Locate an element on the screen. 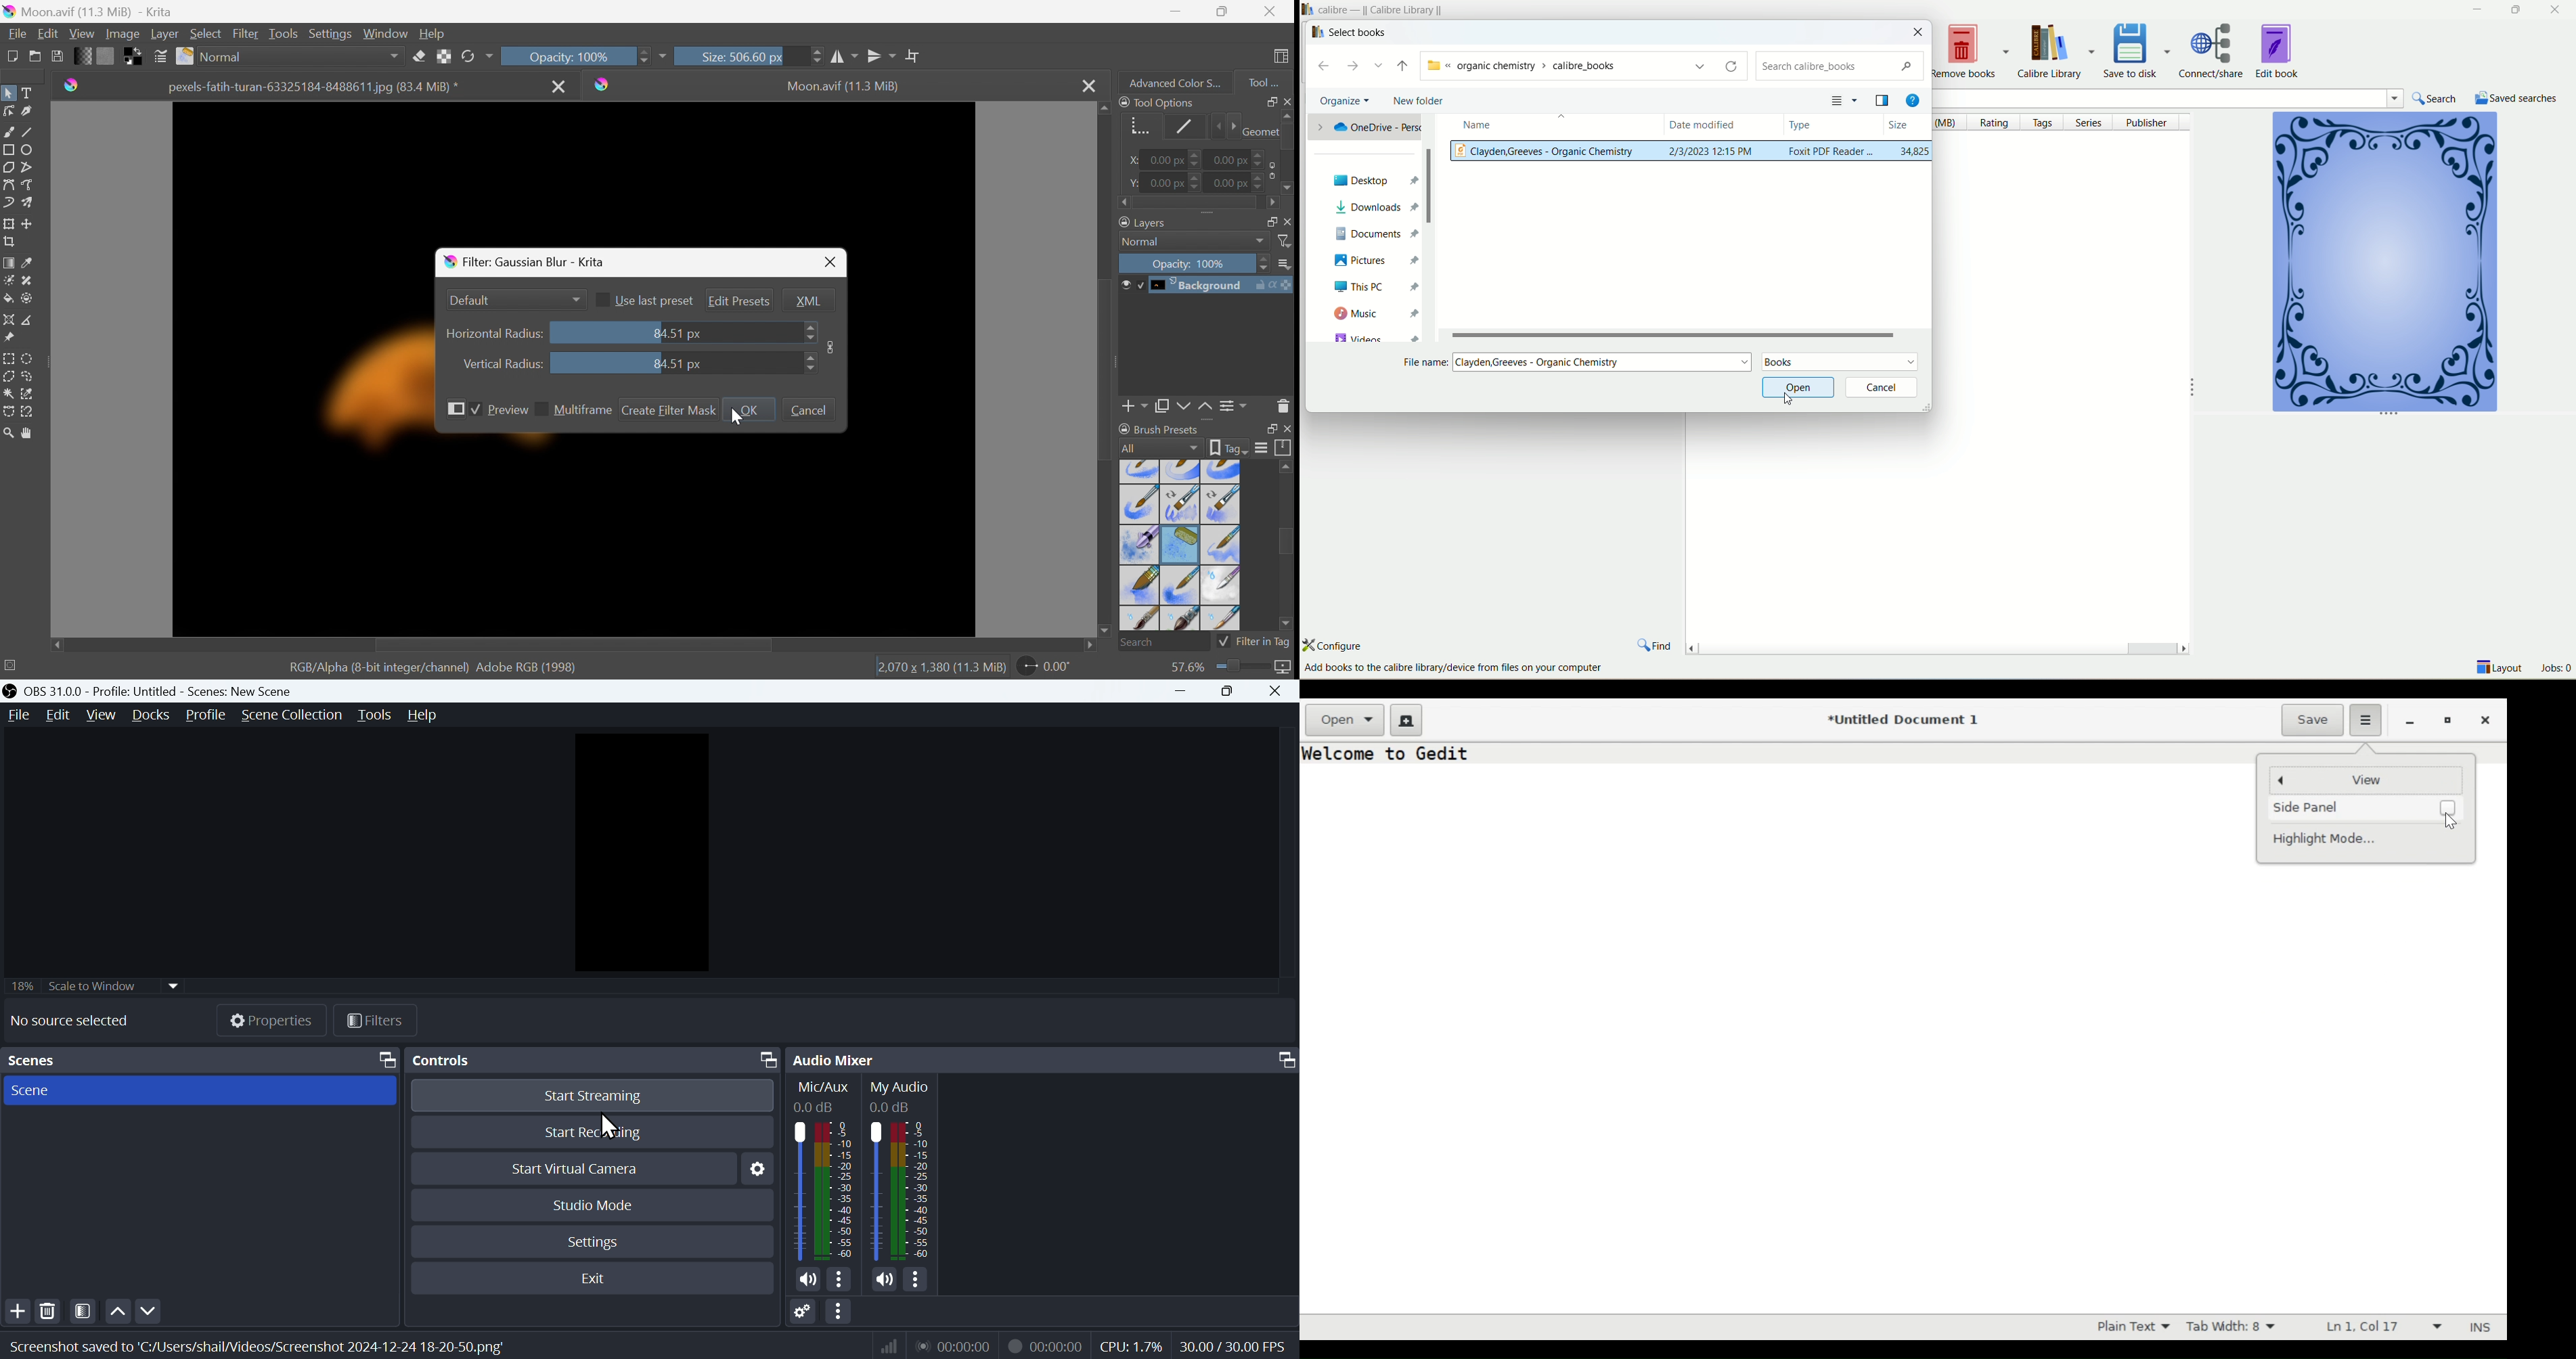 The height and width of the screenshot is (1372, 2576). recent locations is located at coordinates (1380, 66).